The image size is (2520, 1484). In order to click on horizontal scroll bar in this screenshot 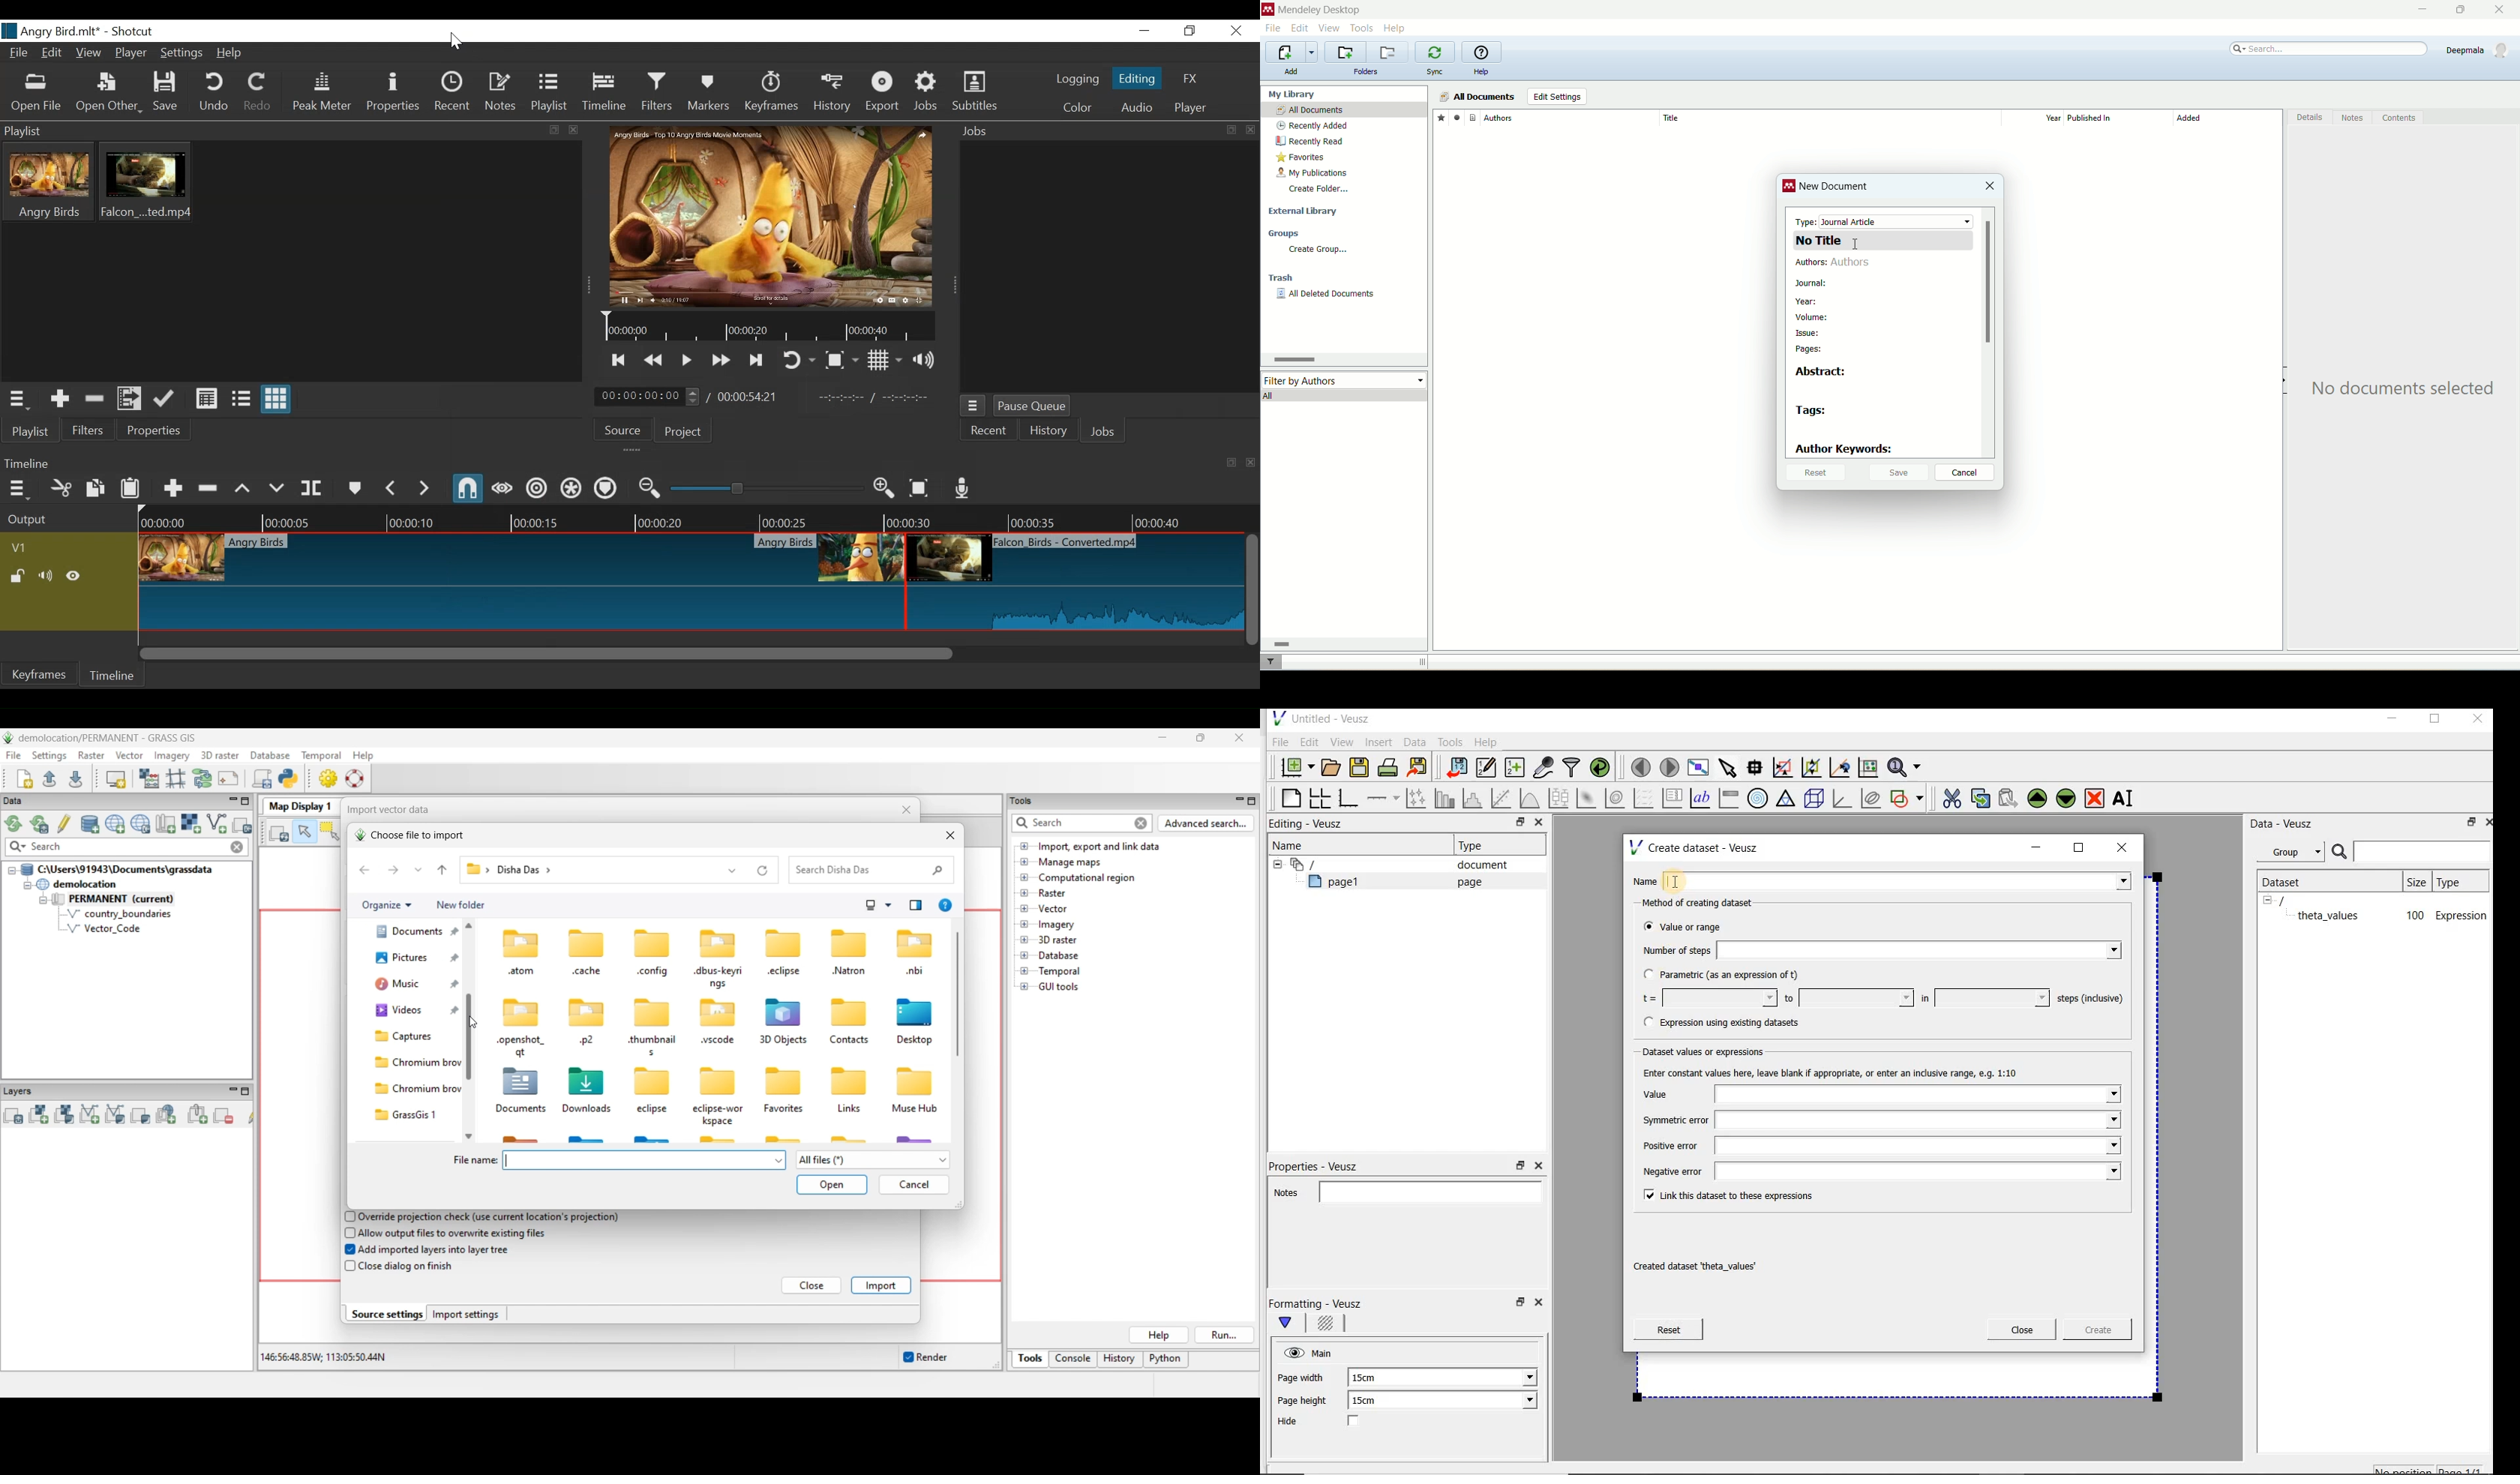, I will do `click(1341, 644)`.